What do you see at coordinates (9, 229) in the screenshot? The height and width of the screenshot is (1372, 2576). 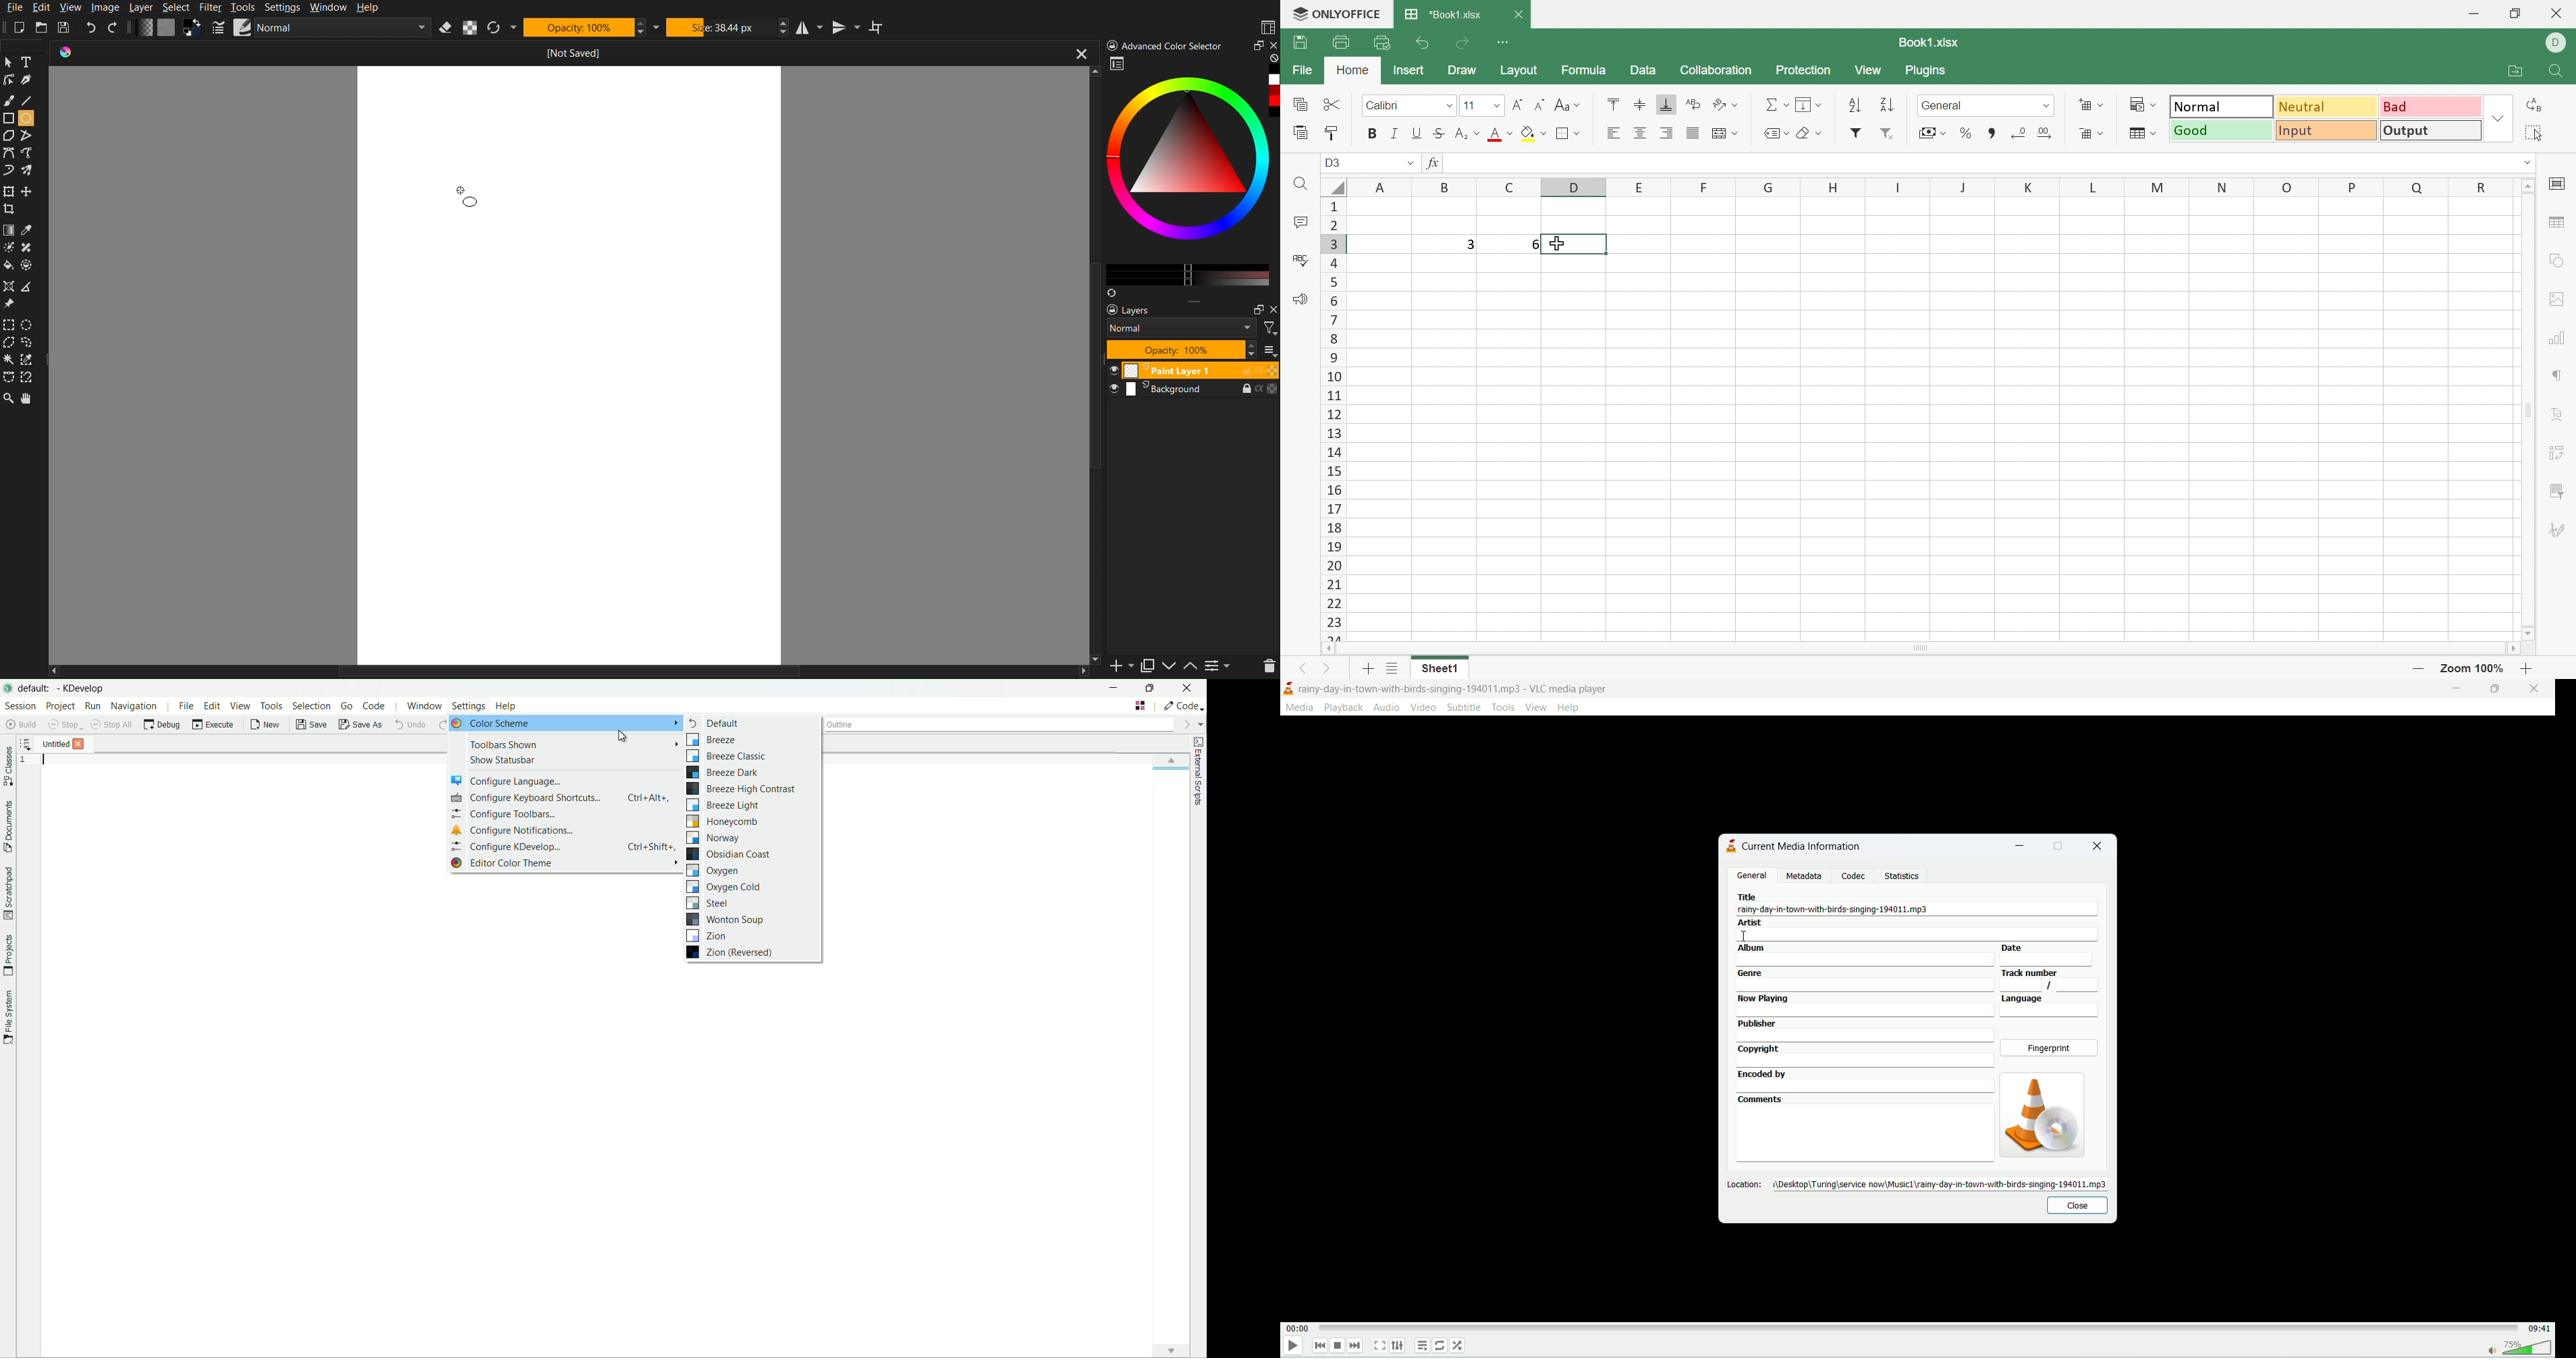 I see `Color Tools` at bounding box center [9, 229].